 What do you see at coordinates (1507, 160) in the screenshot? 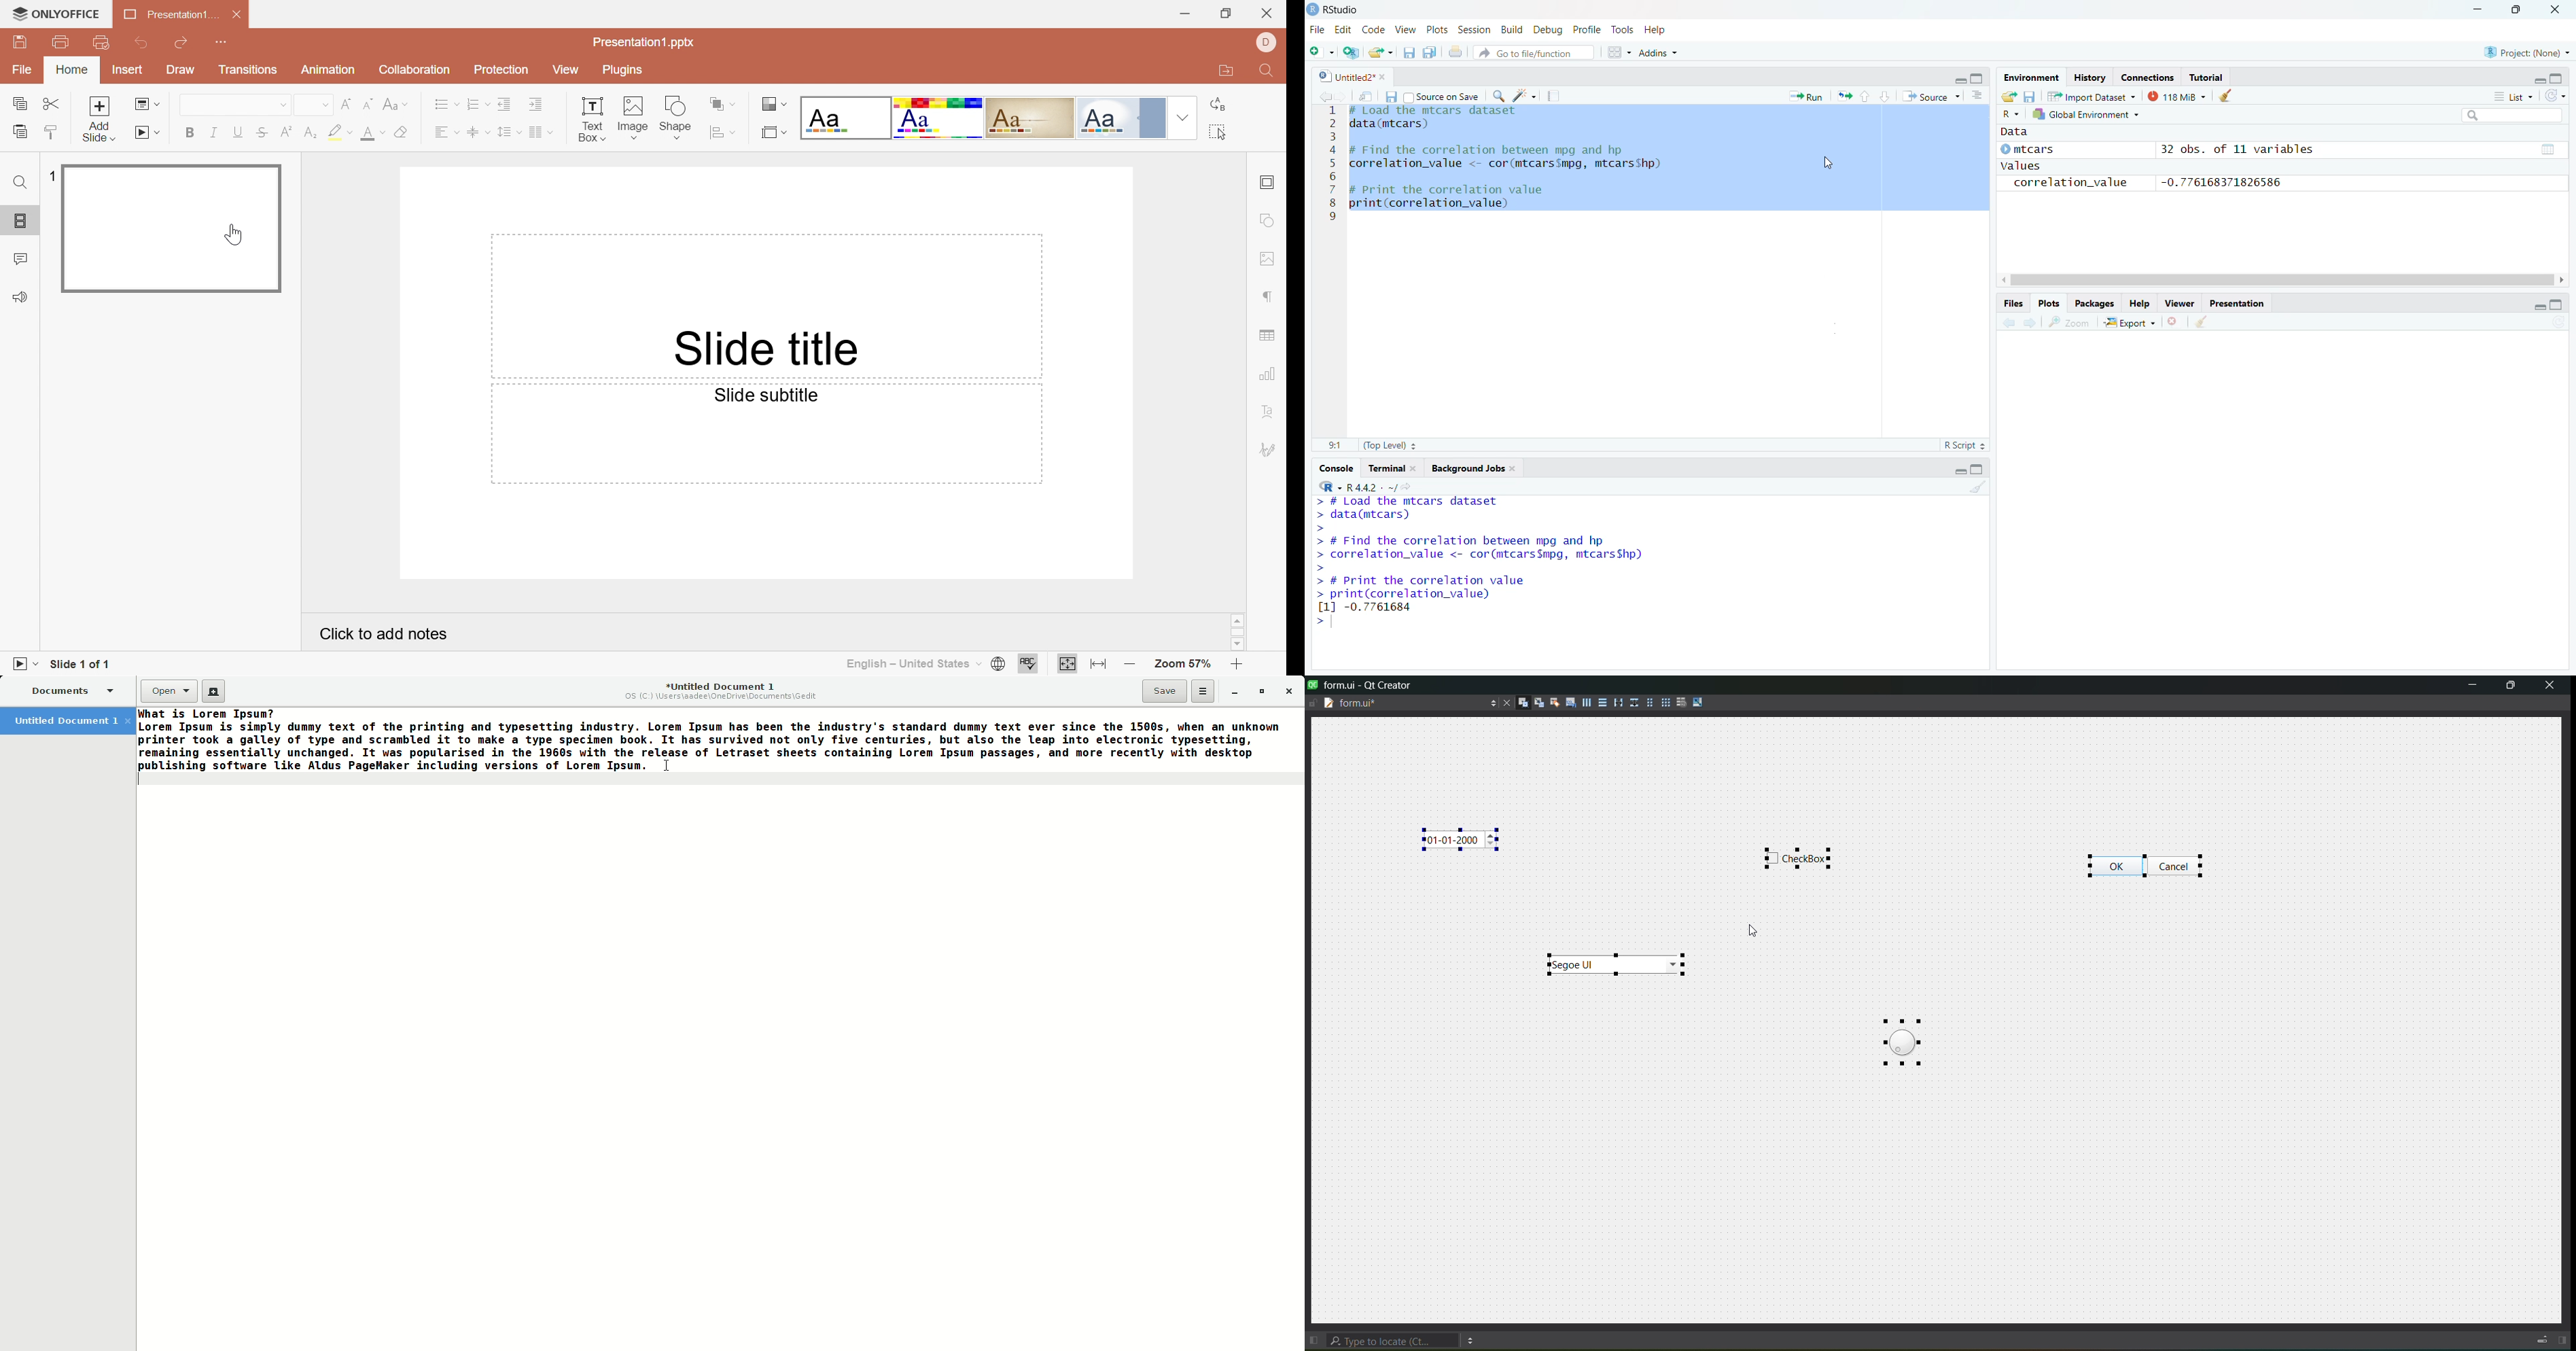
I see `Te Tyee SRT SILER Serger
data(mtcars)

# Find the correlation between mpg and hp
correlation_value <- cor(mtcars$mpg, mtcarsShp)
# Print the correlation value
print(correlation_value)` at bounding box center [1507, 160].